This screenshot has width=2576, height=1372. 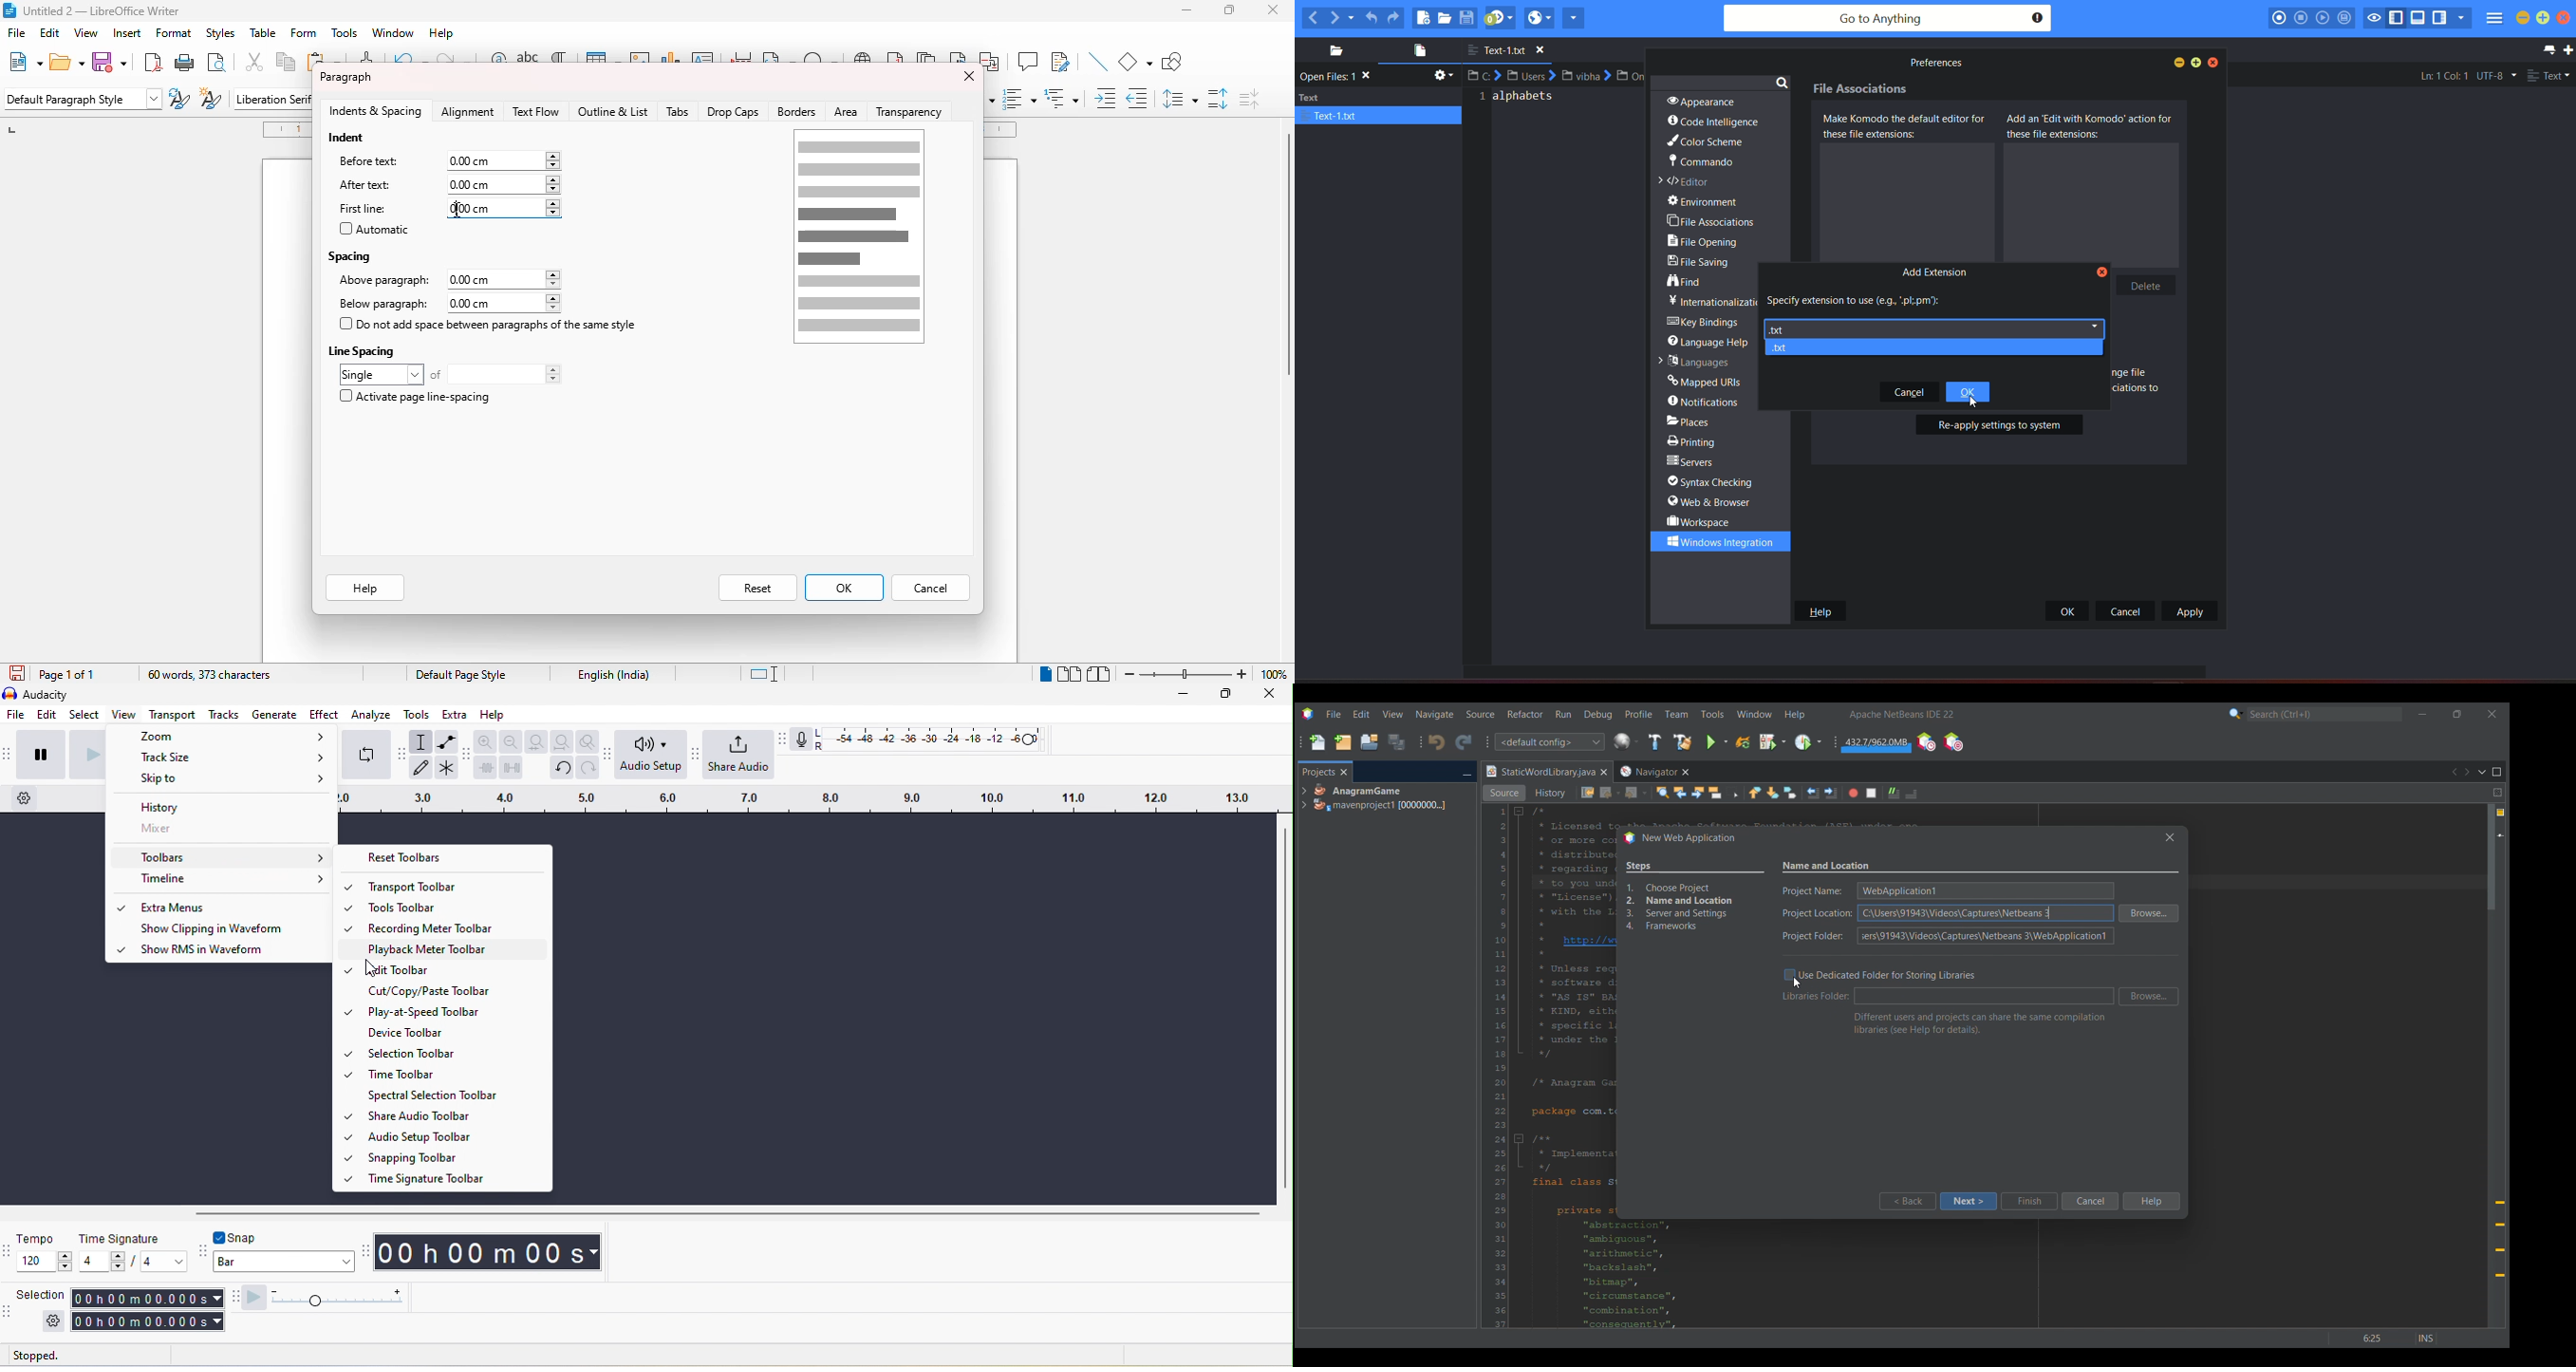 I want to click on table, so click(x=263, y=33).